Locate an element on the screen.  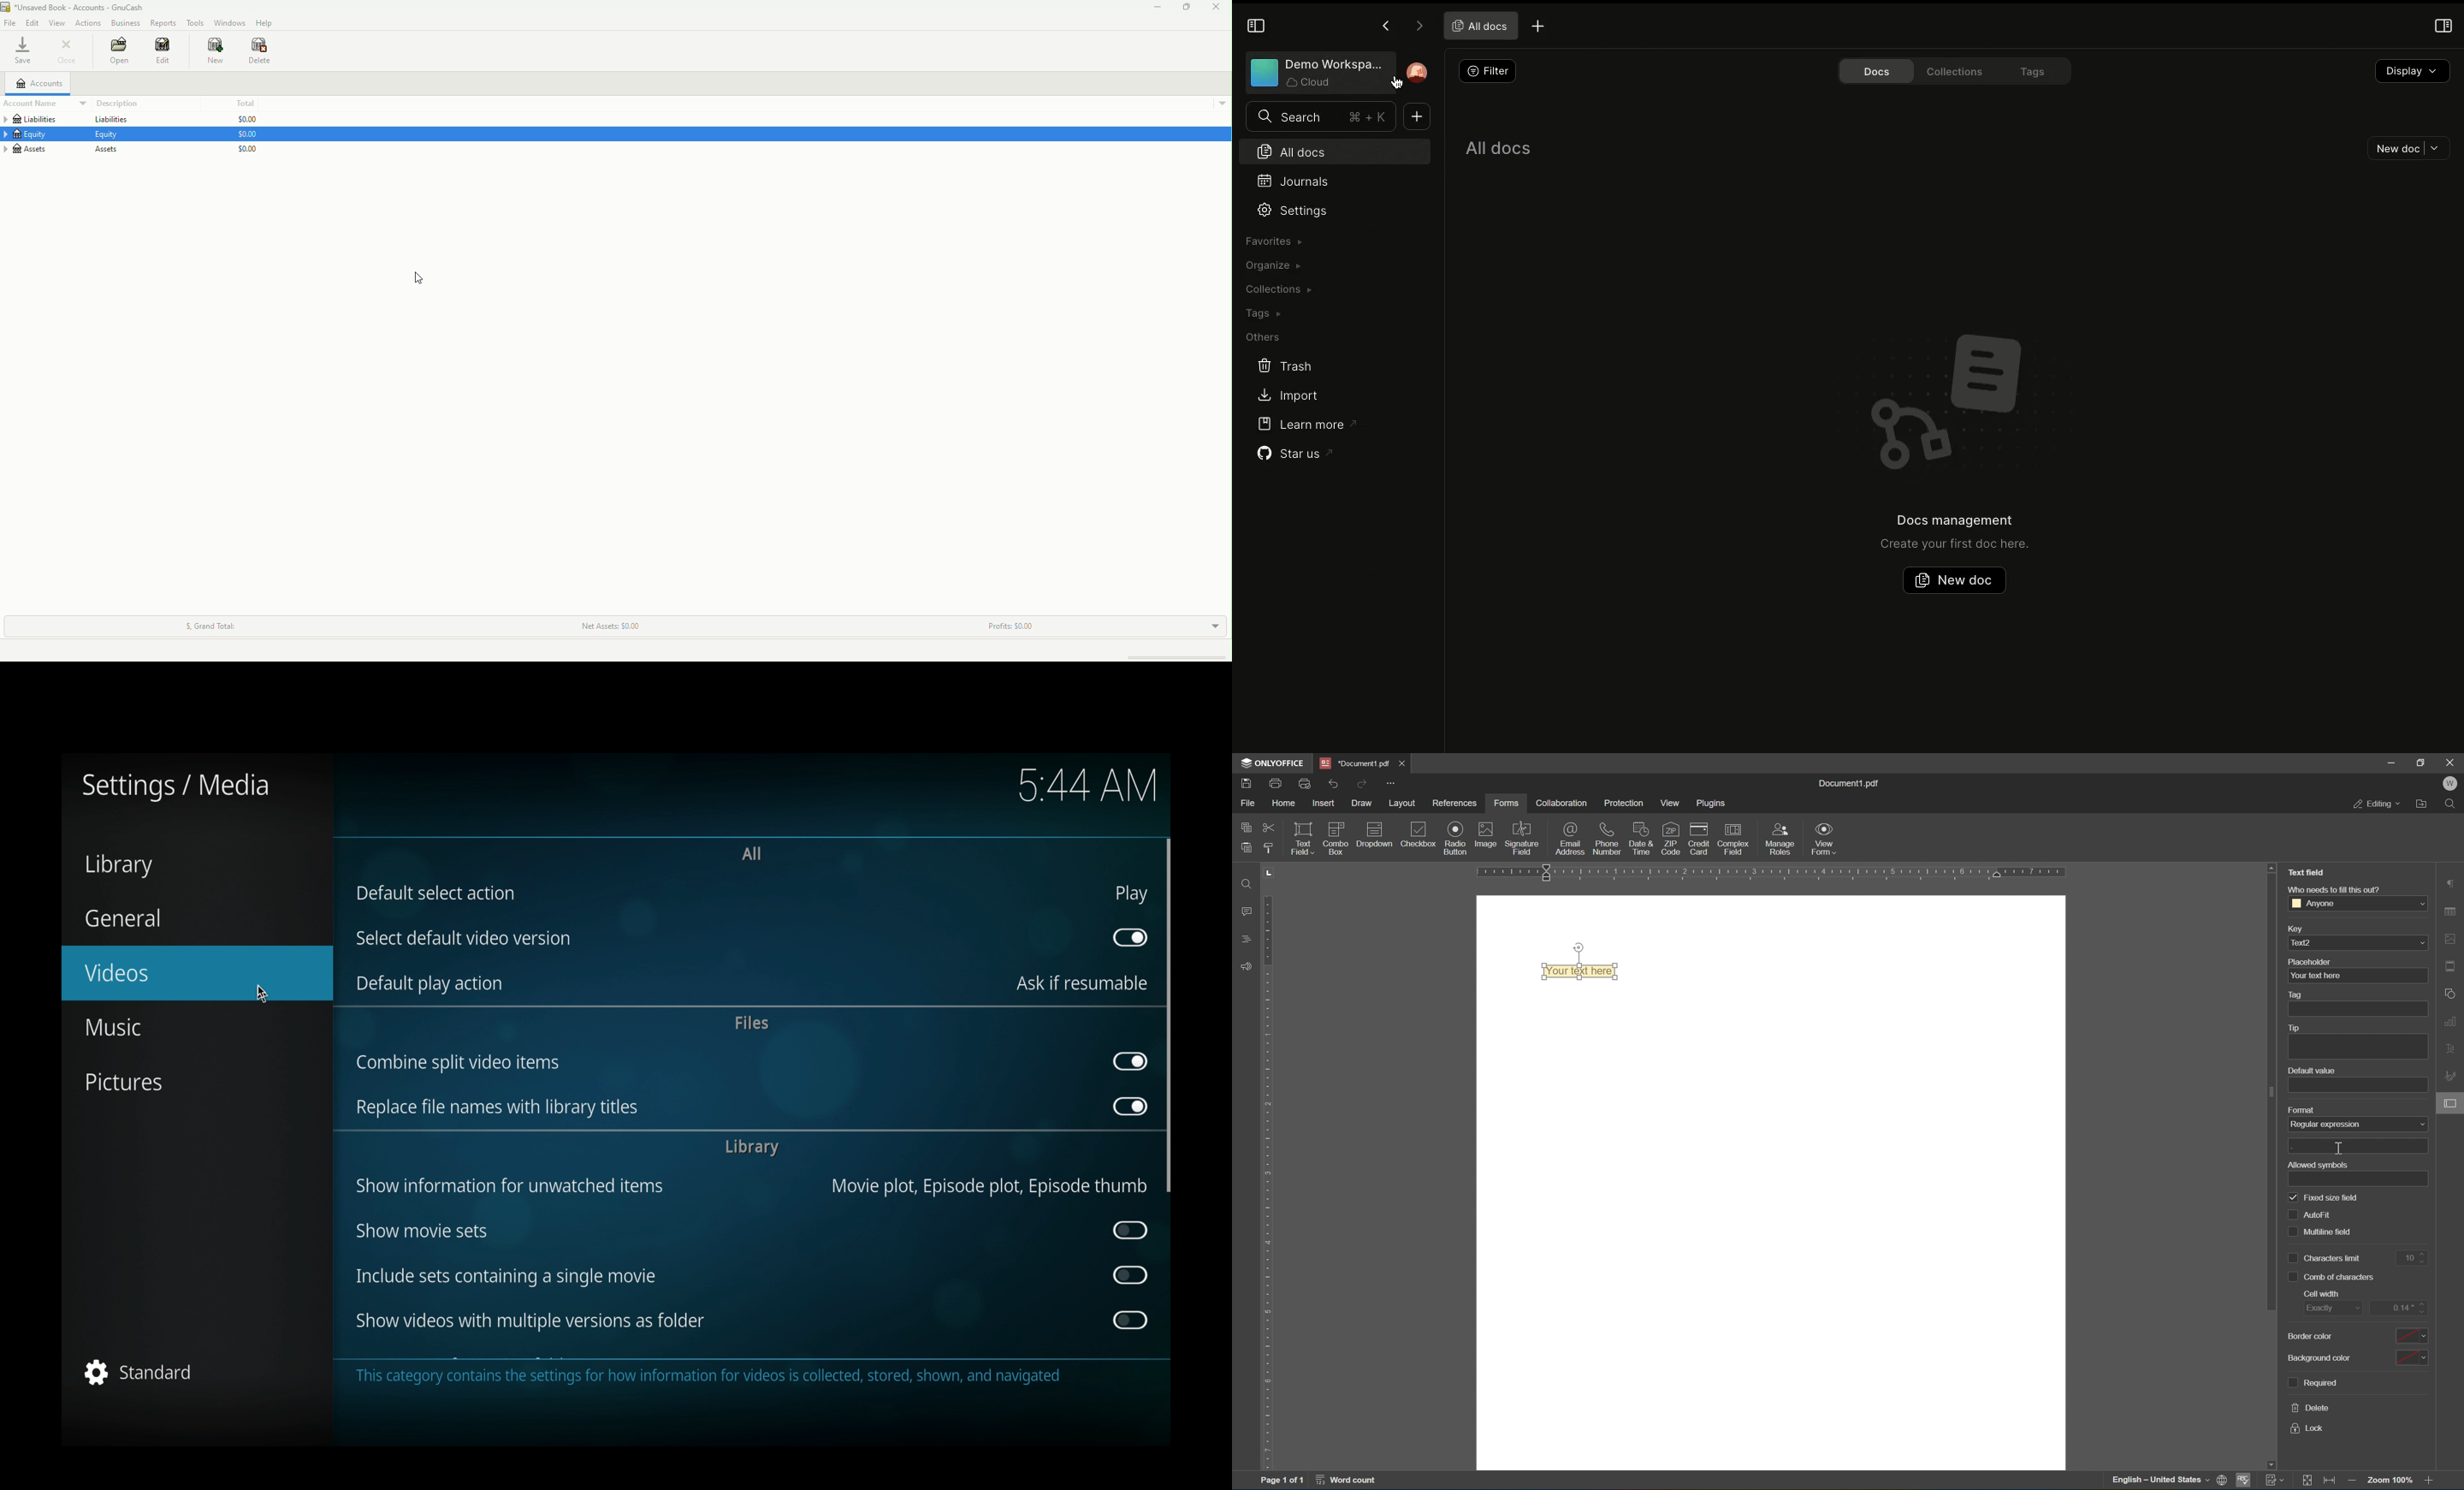
regular expression is located at coordinates (2329, 1126).